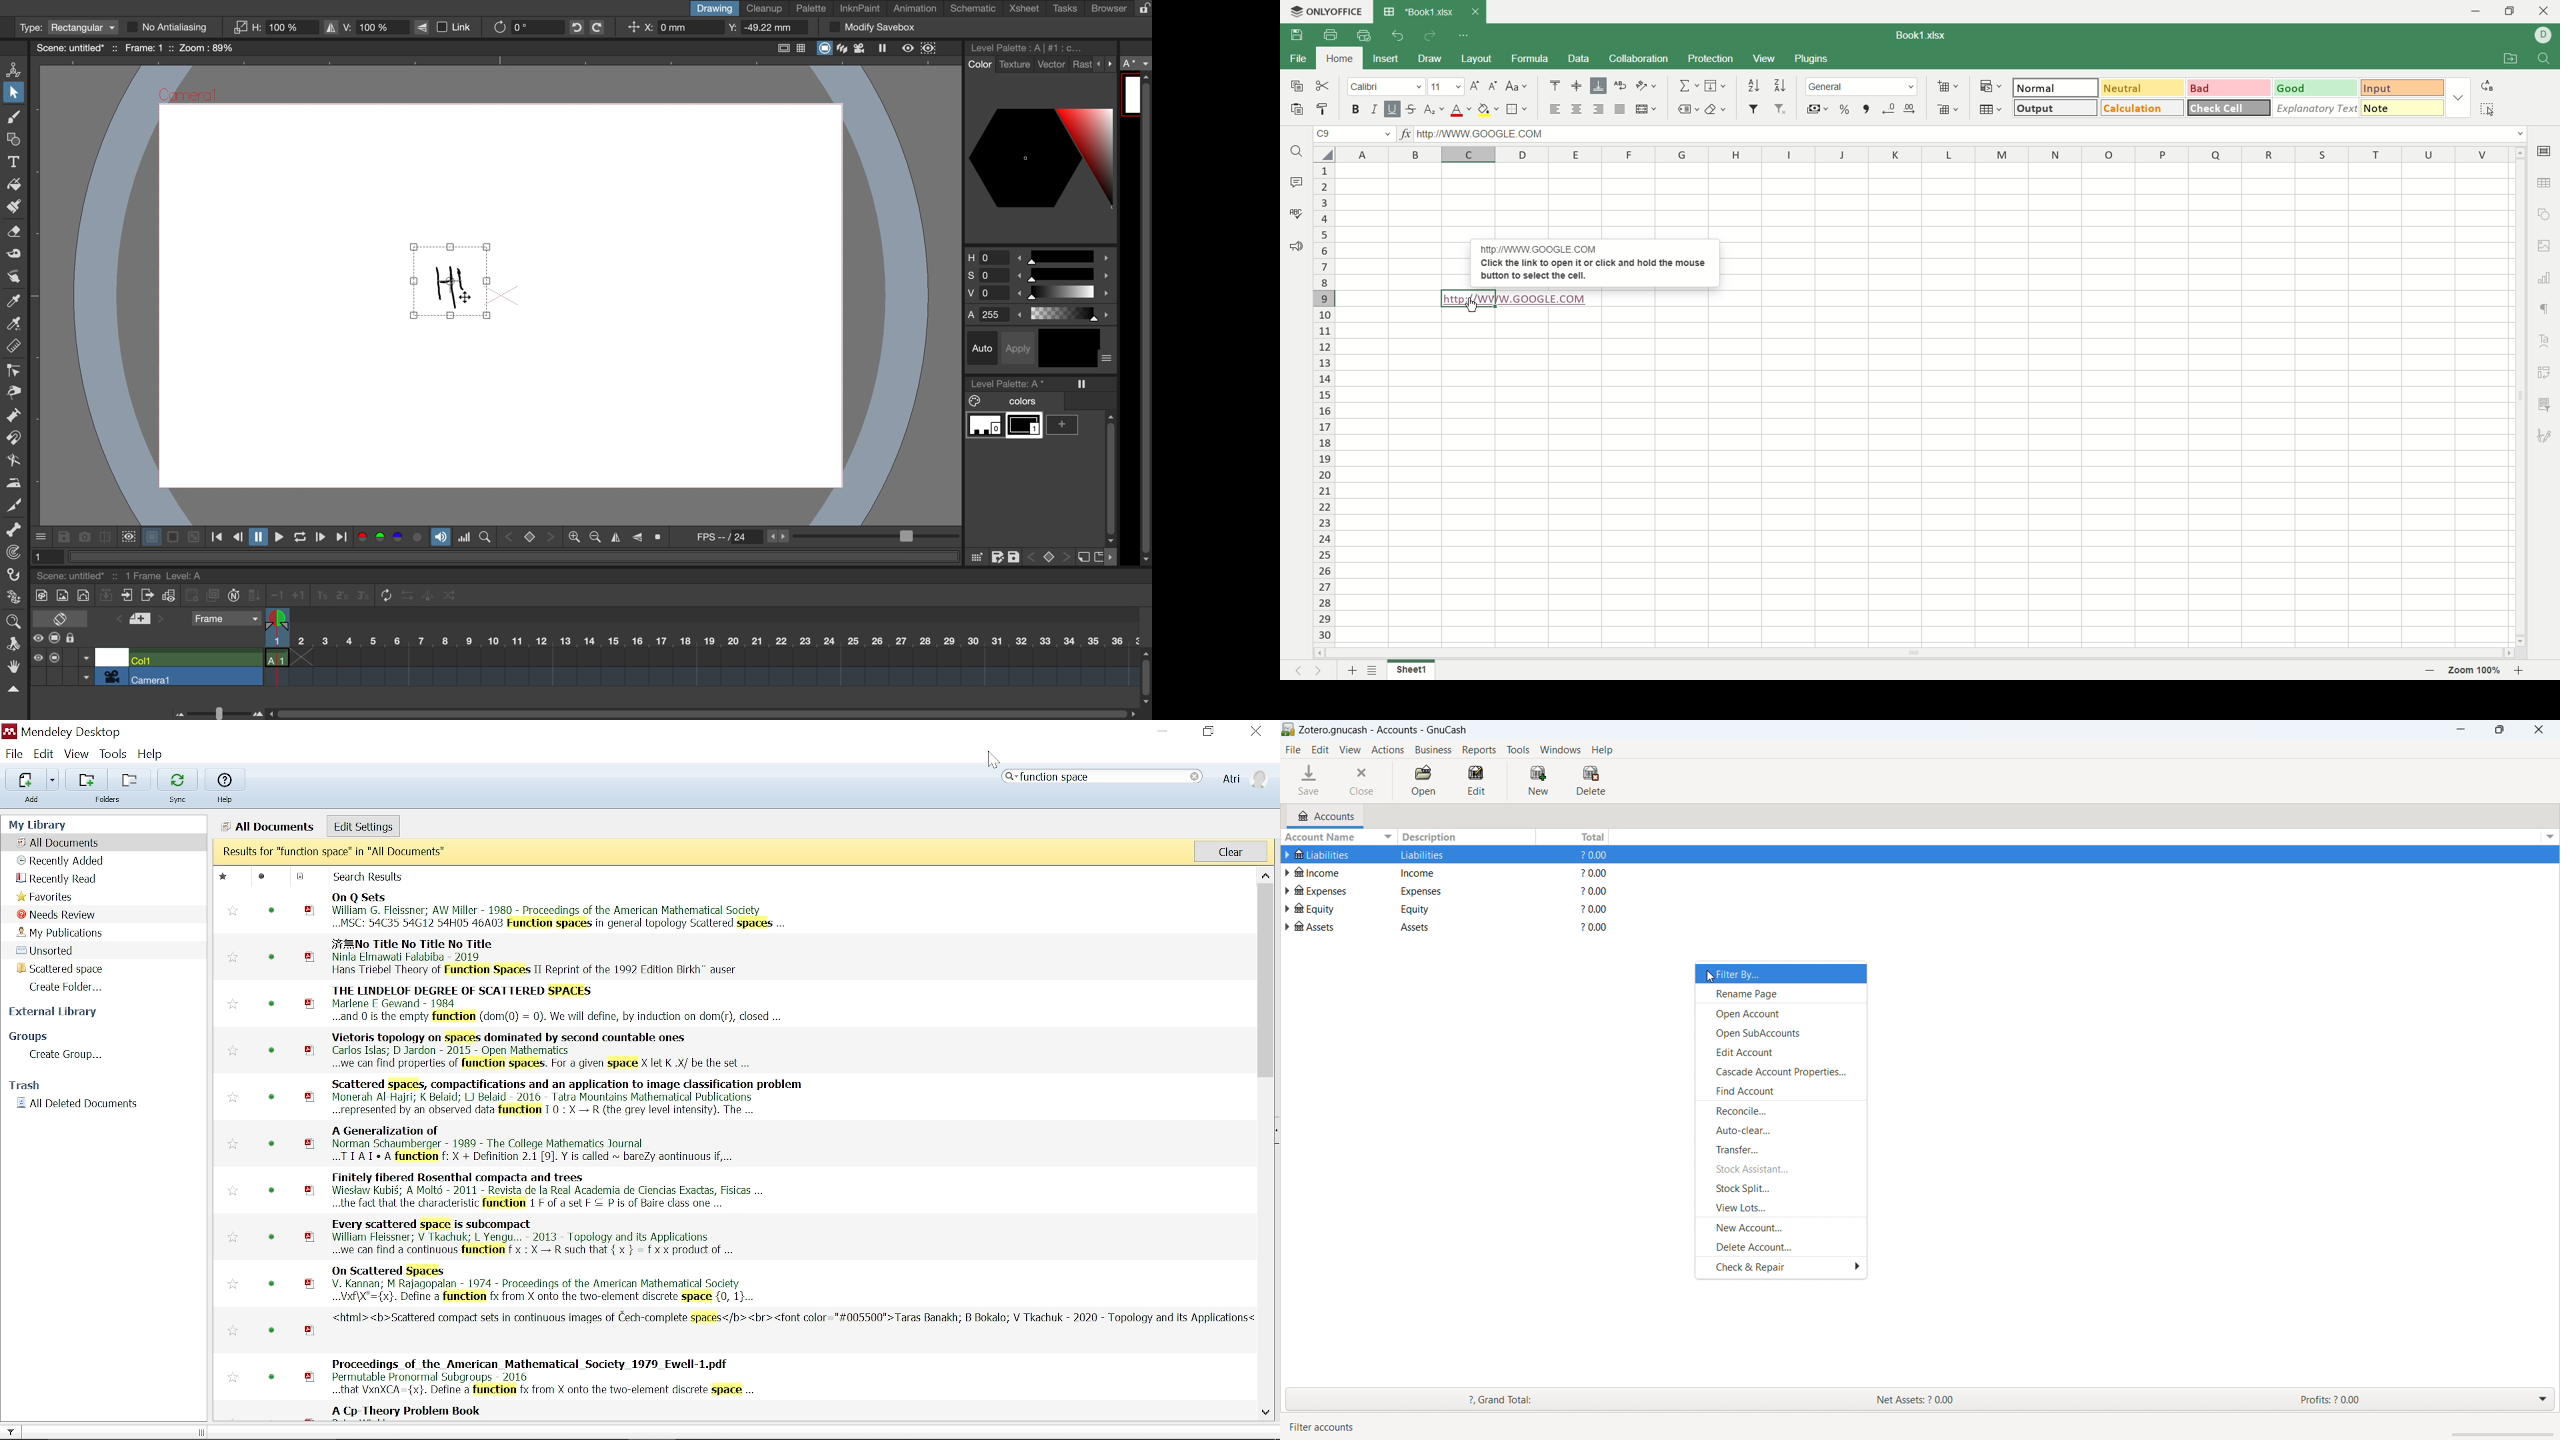  What do you see at coordinates (1463, 109) in the screenshot?
I see `font color` at bounding box center [1463, 109].